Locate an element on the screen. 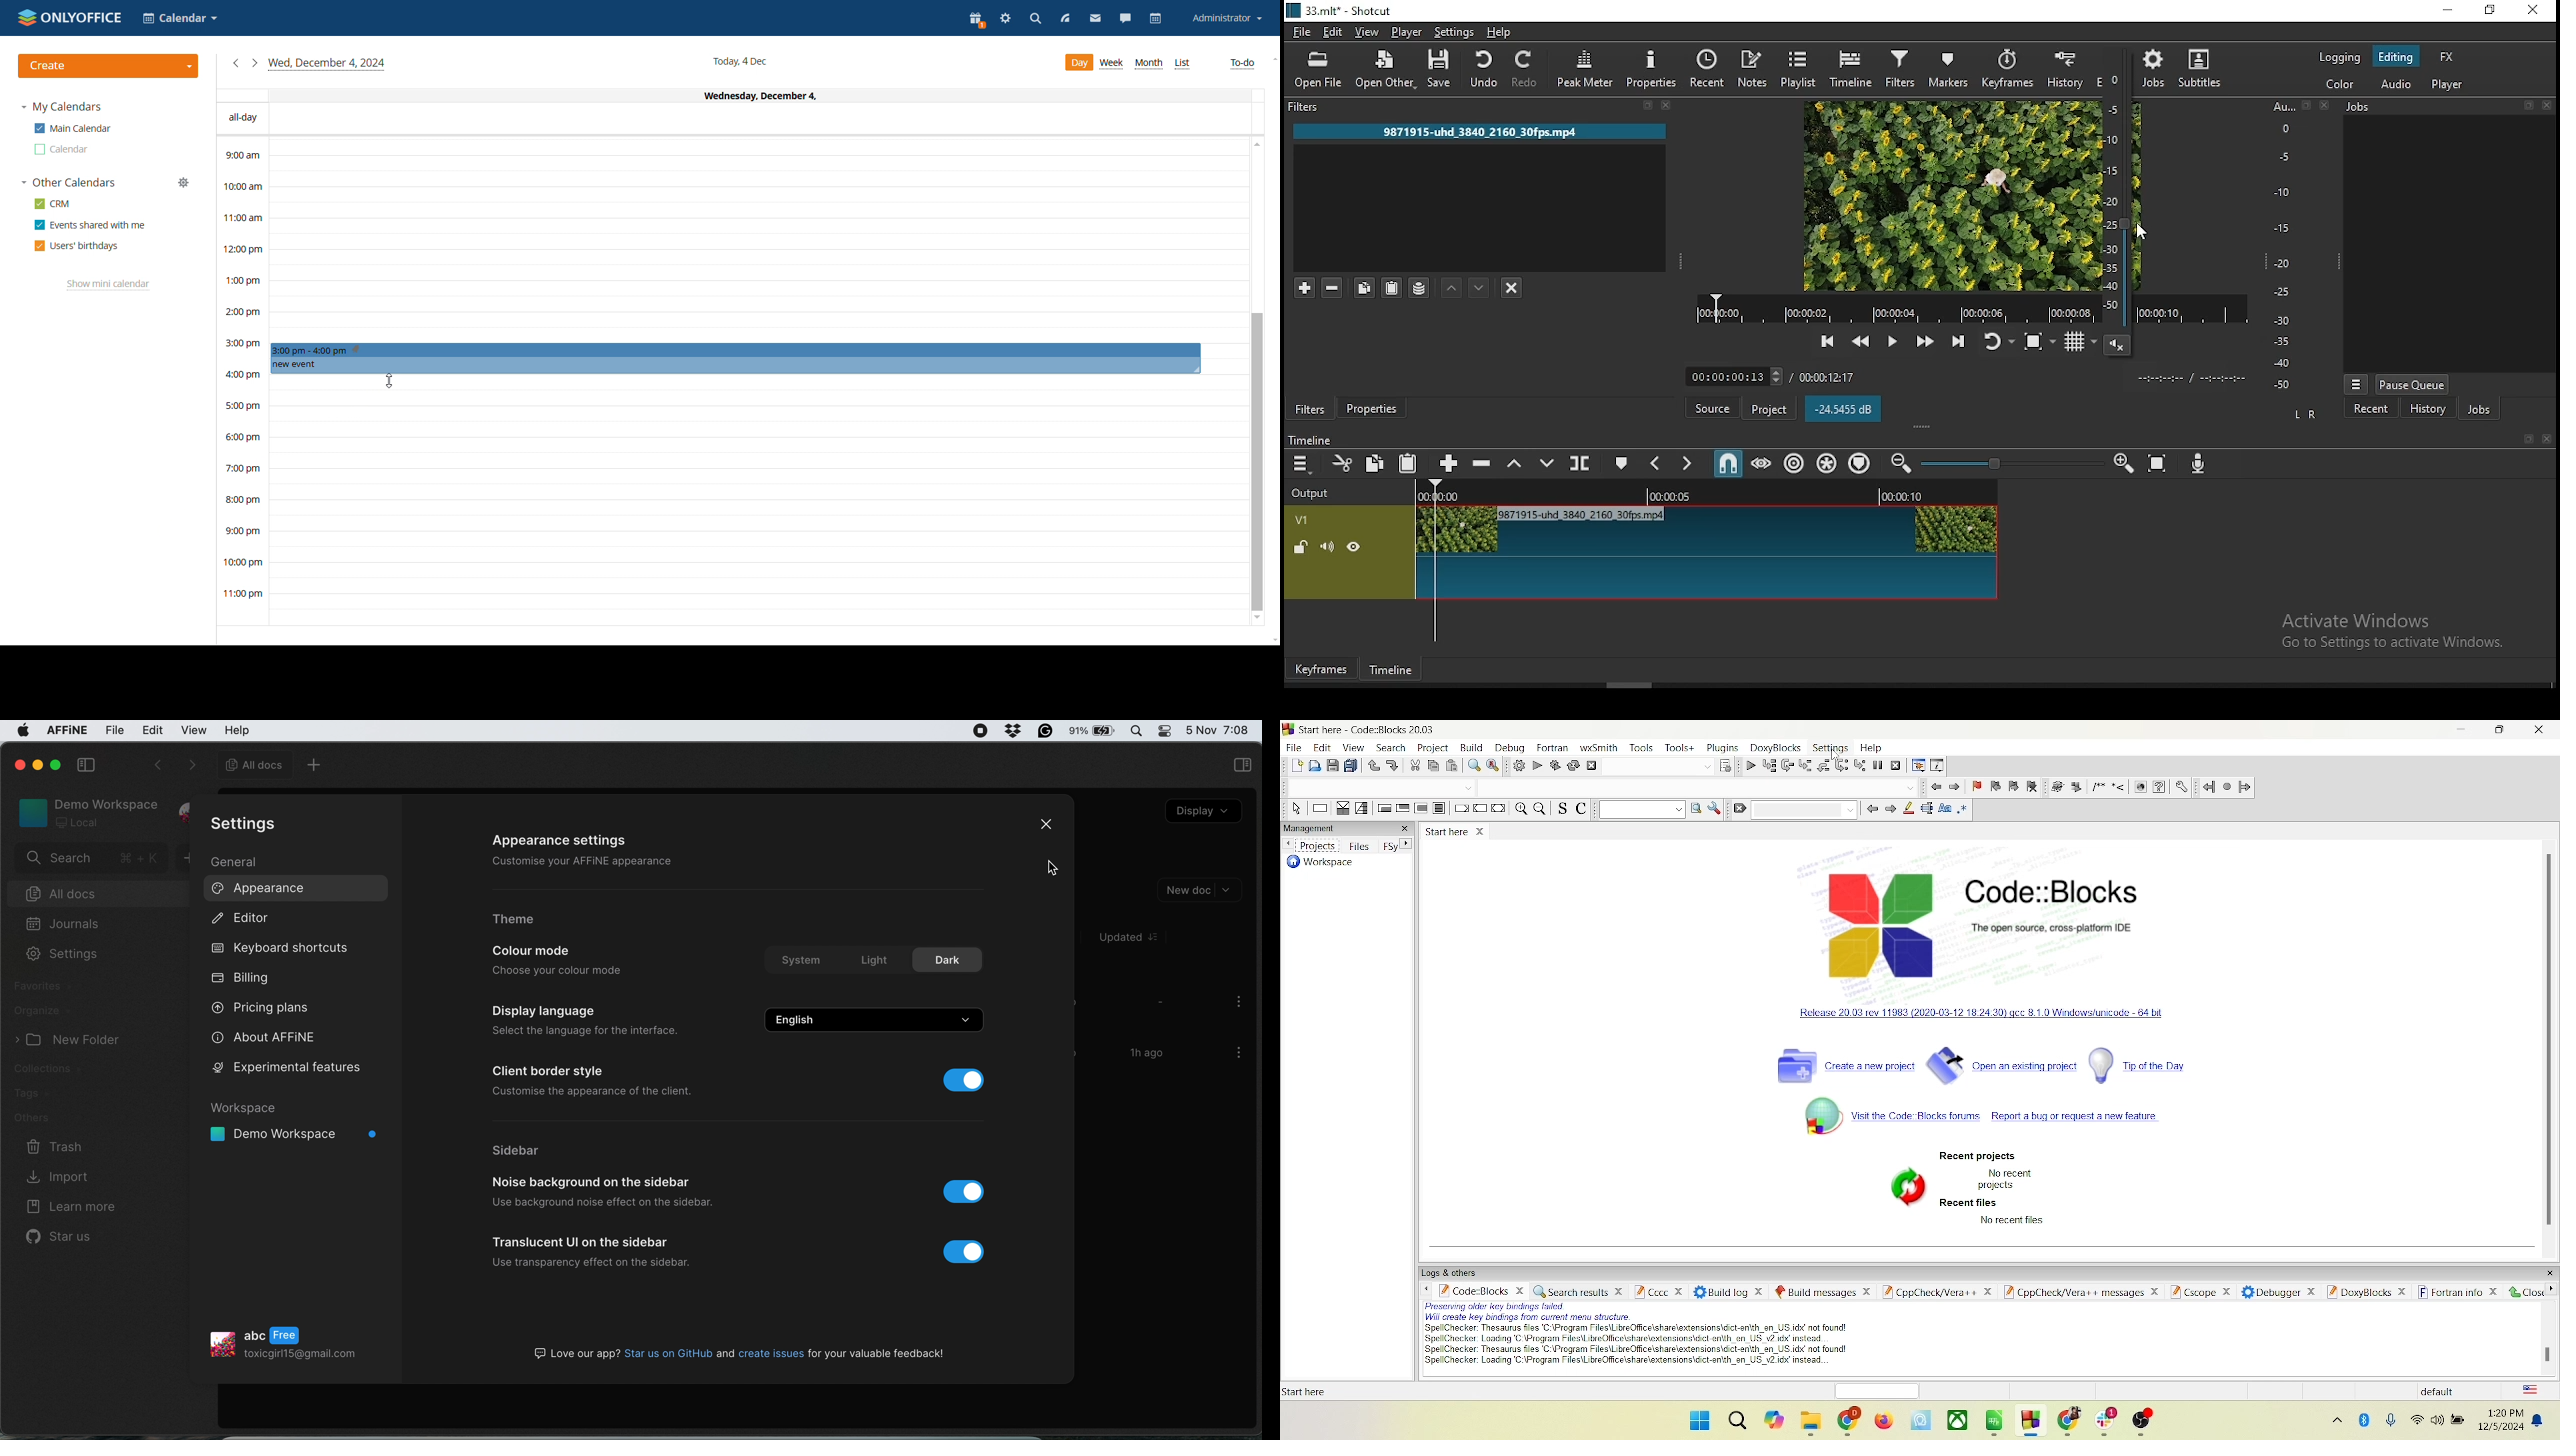  display language is located at coordinates (554, 1011).